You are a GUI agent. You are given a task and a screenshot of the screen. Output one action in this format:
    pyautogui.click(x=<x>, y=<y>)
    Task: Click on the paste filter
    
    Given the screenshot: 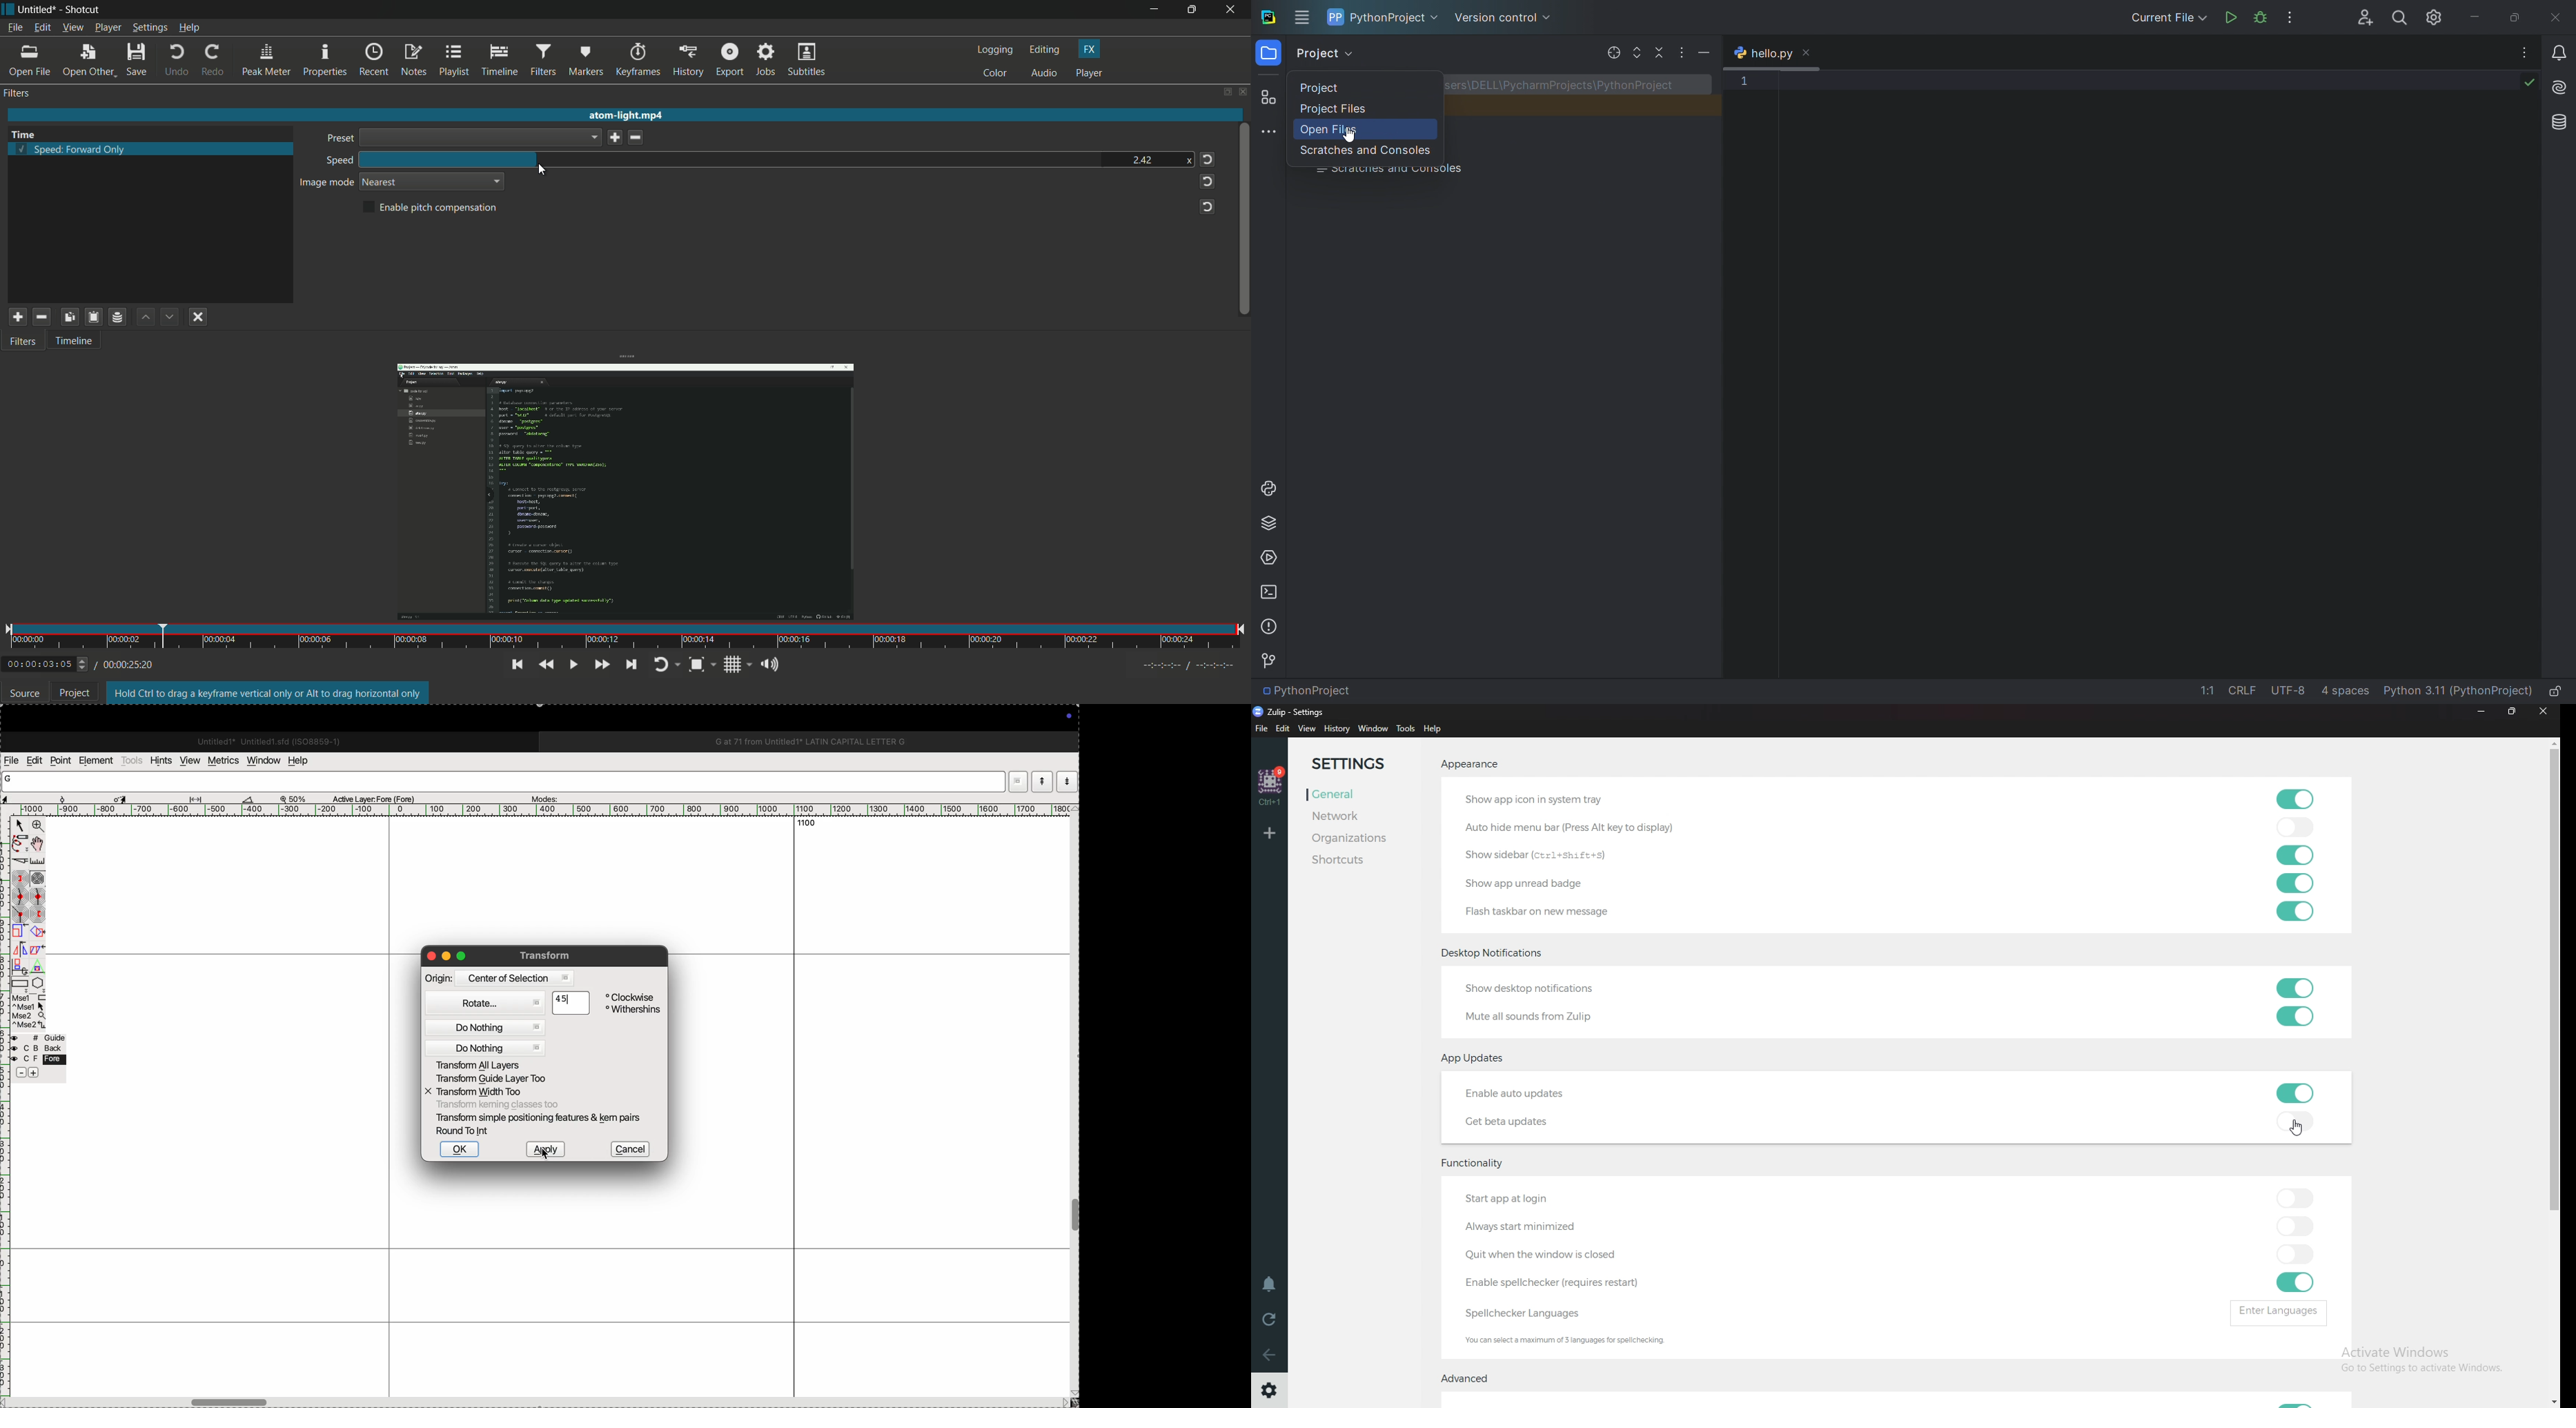 What is the action you would take?
    pyautogui.click(x=93, y=316)
    